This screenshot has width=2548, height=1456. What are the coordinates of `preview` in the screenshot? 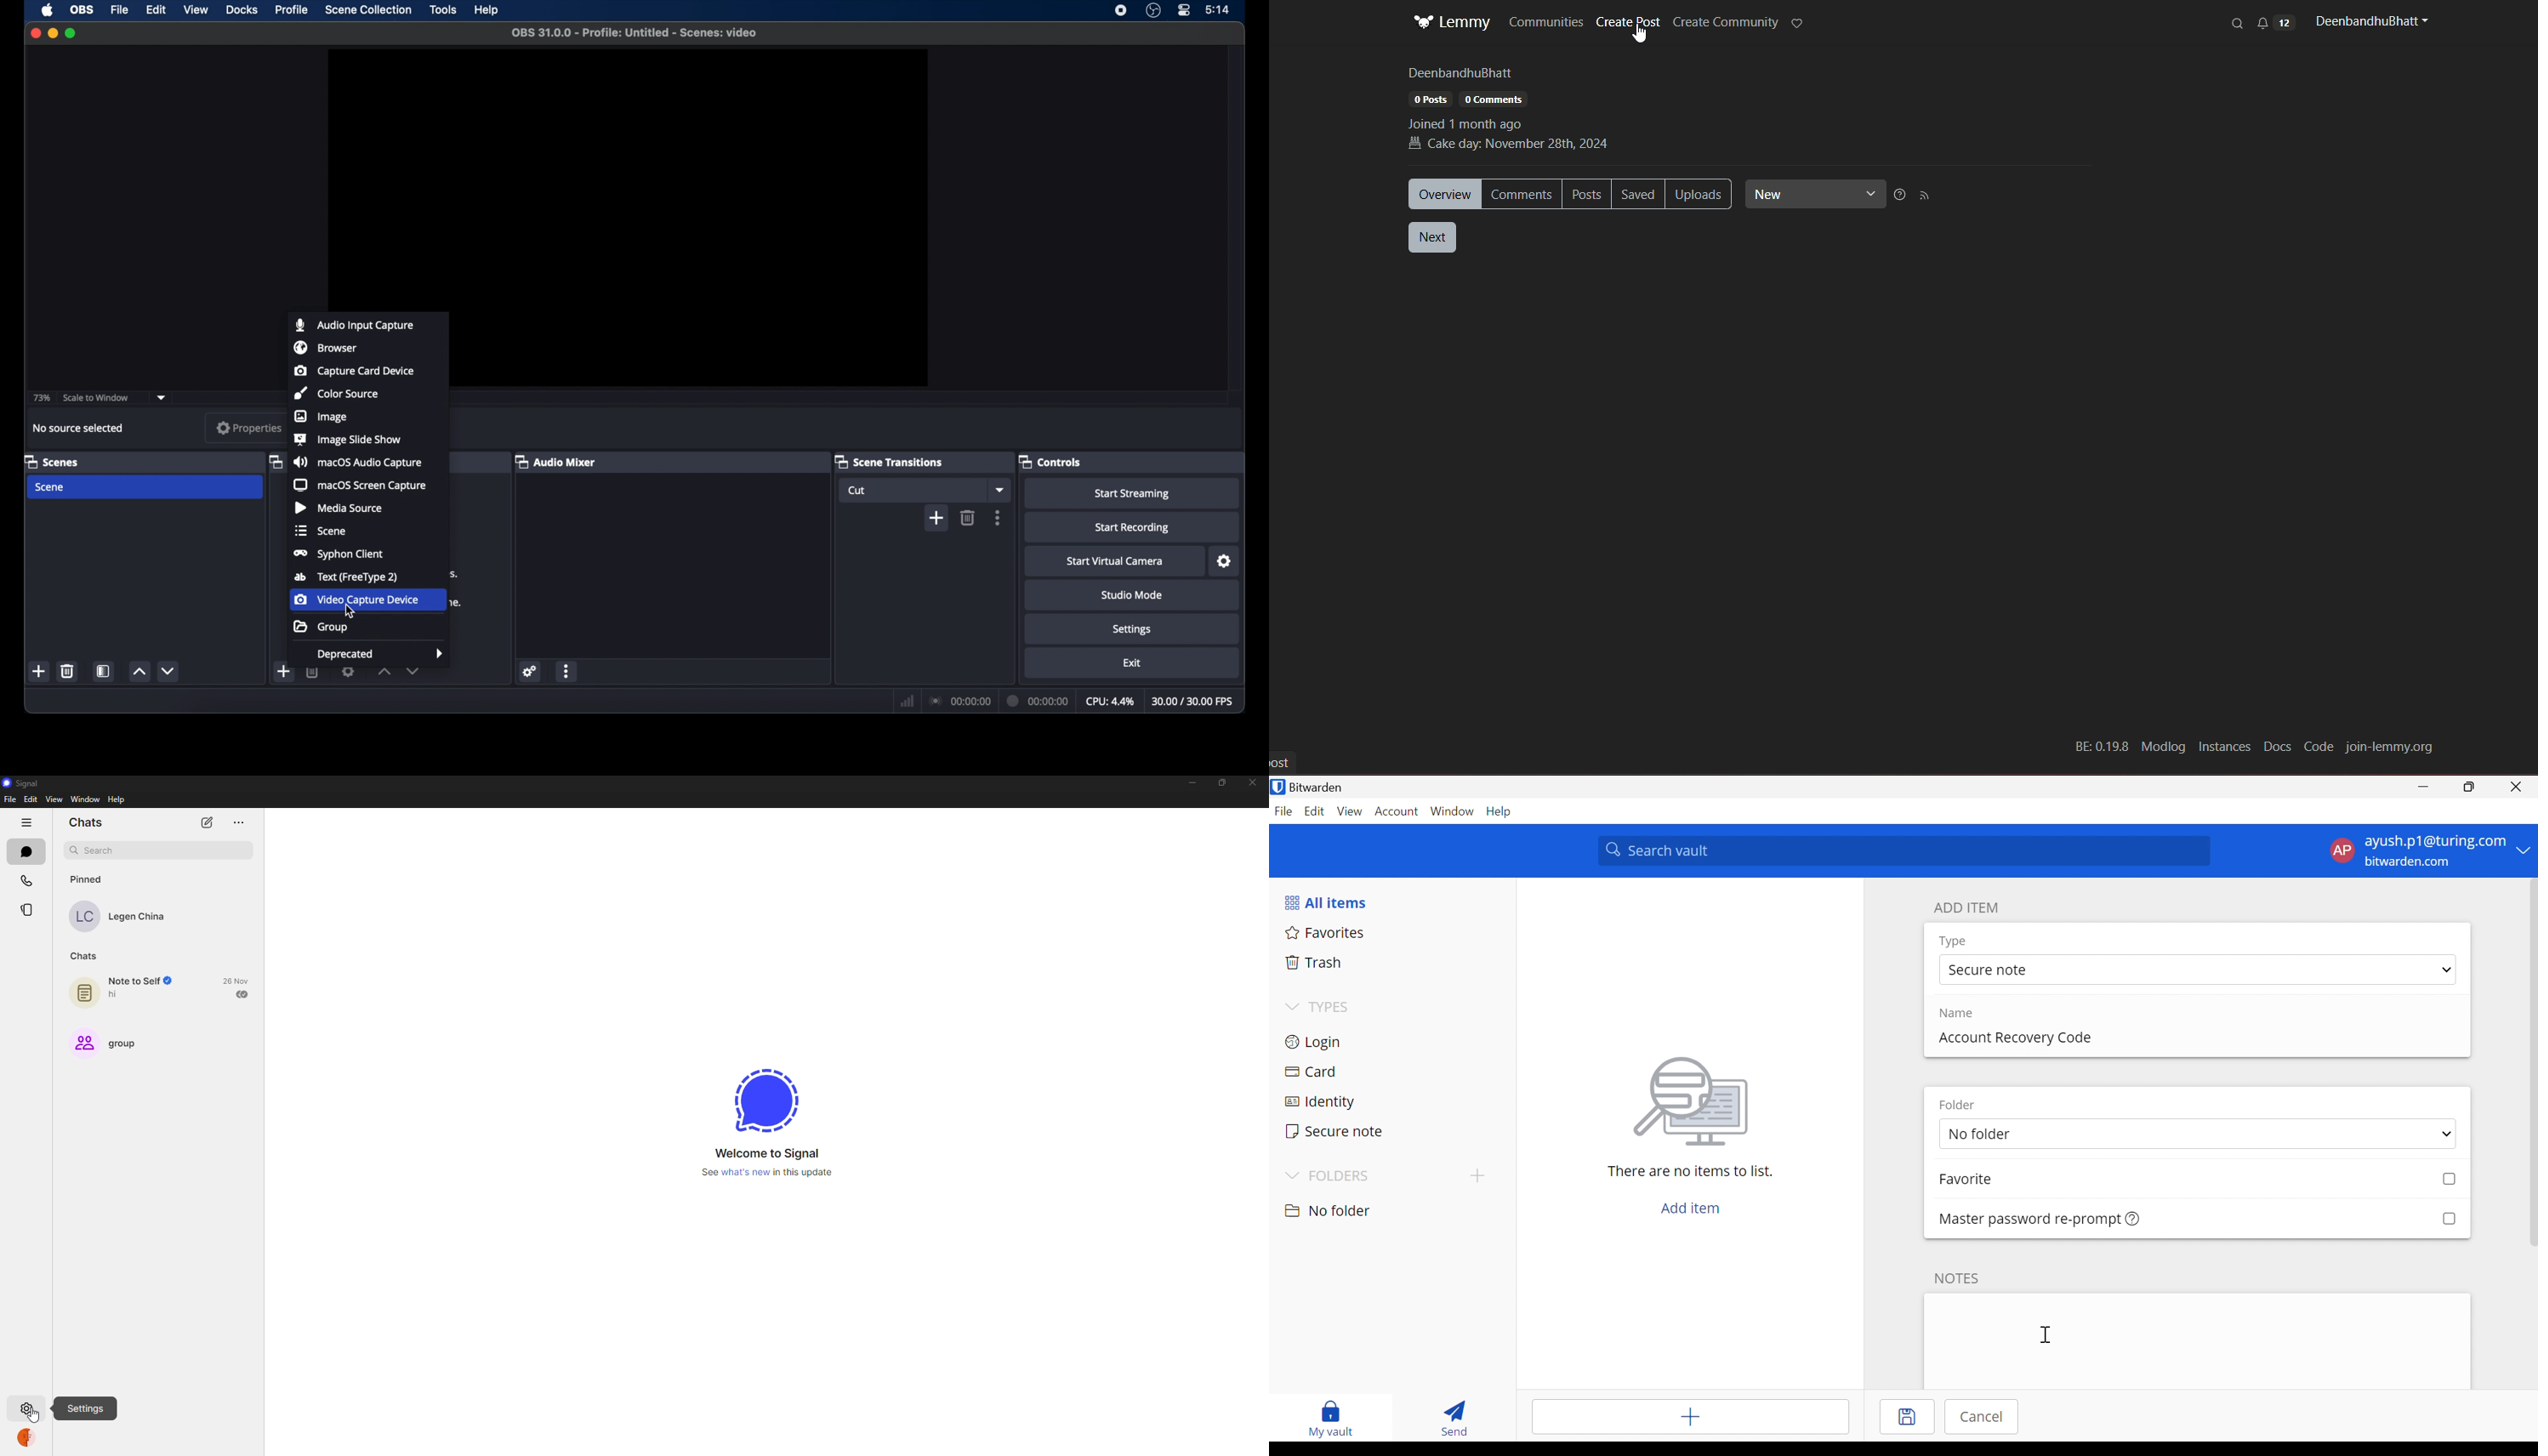 It's located at (626, 175).